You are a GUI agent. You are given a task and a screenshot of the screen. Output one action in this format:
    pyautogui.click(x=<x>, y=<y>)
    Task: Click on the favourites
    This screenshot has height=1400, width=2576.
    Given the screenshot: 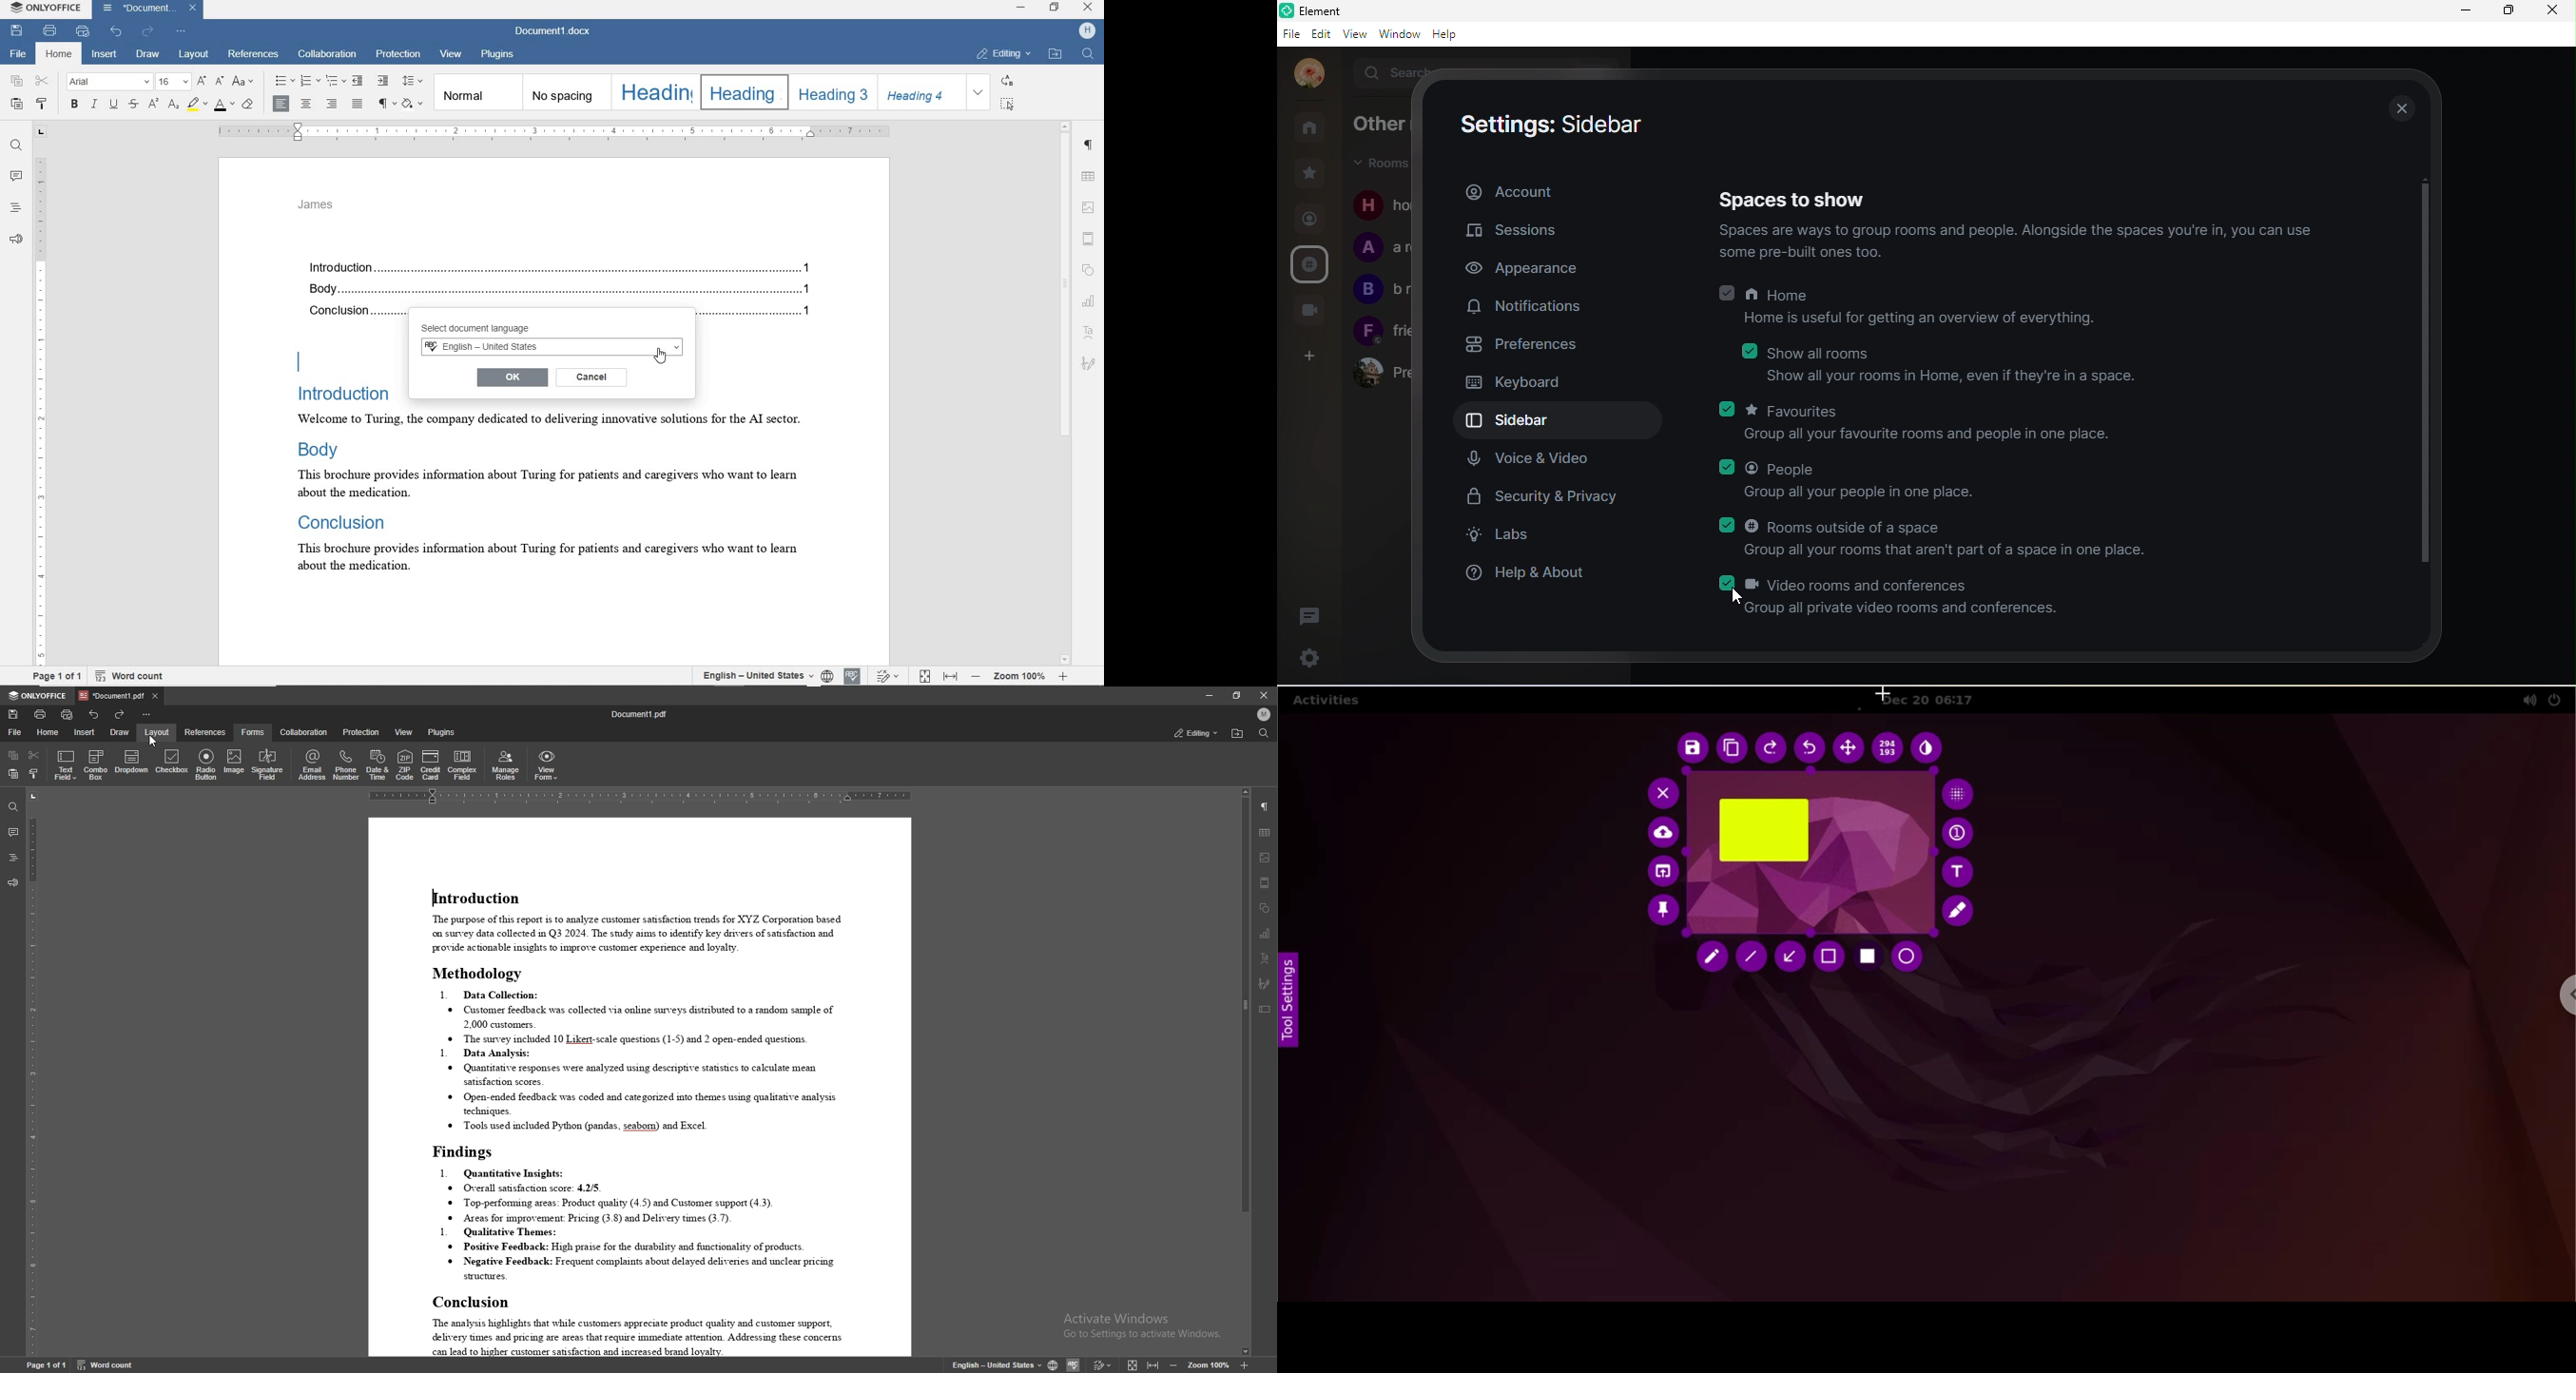 What is the action you would take?
    pyautogui.click(x=1920, y=424)
    